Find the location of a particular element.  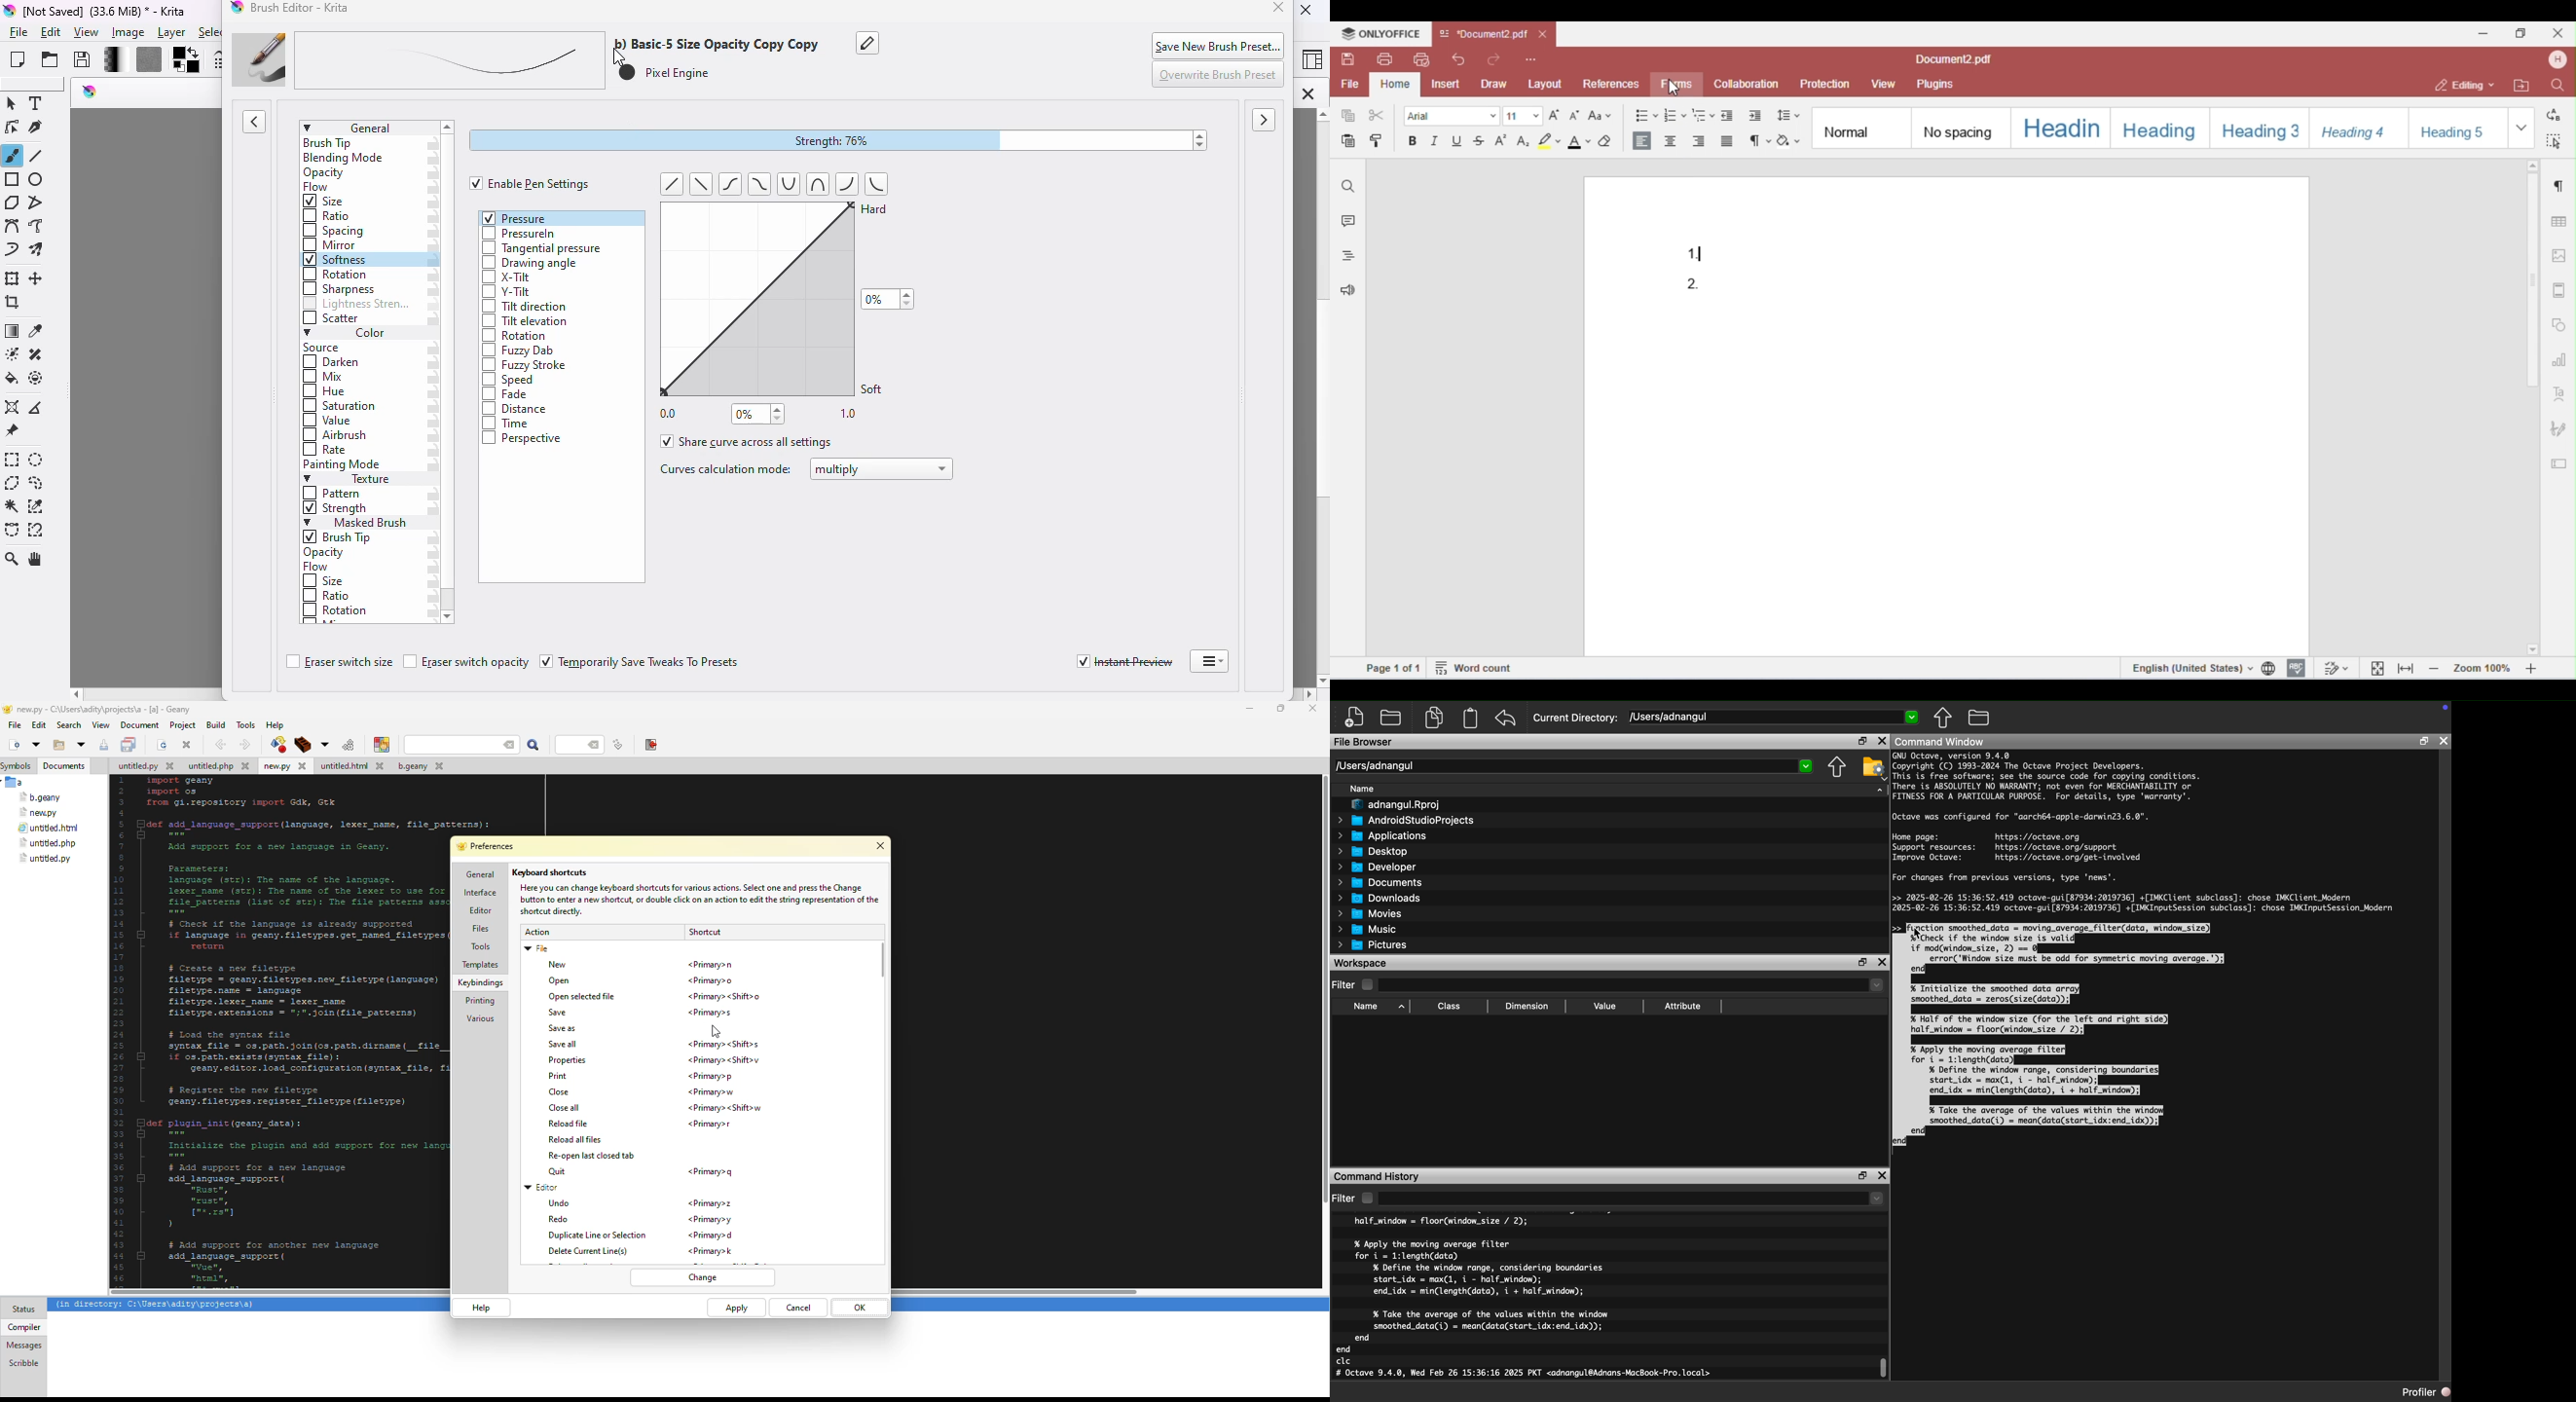

transform a layer or a section is located at coordinates (13, 278).